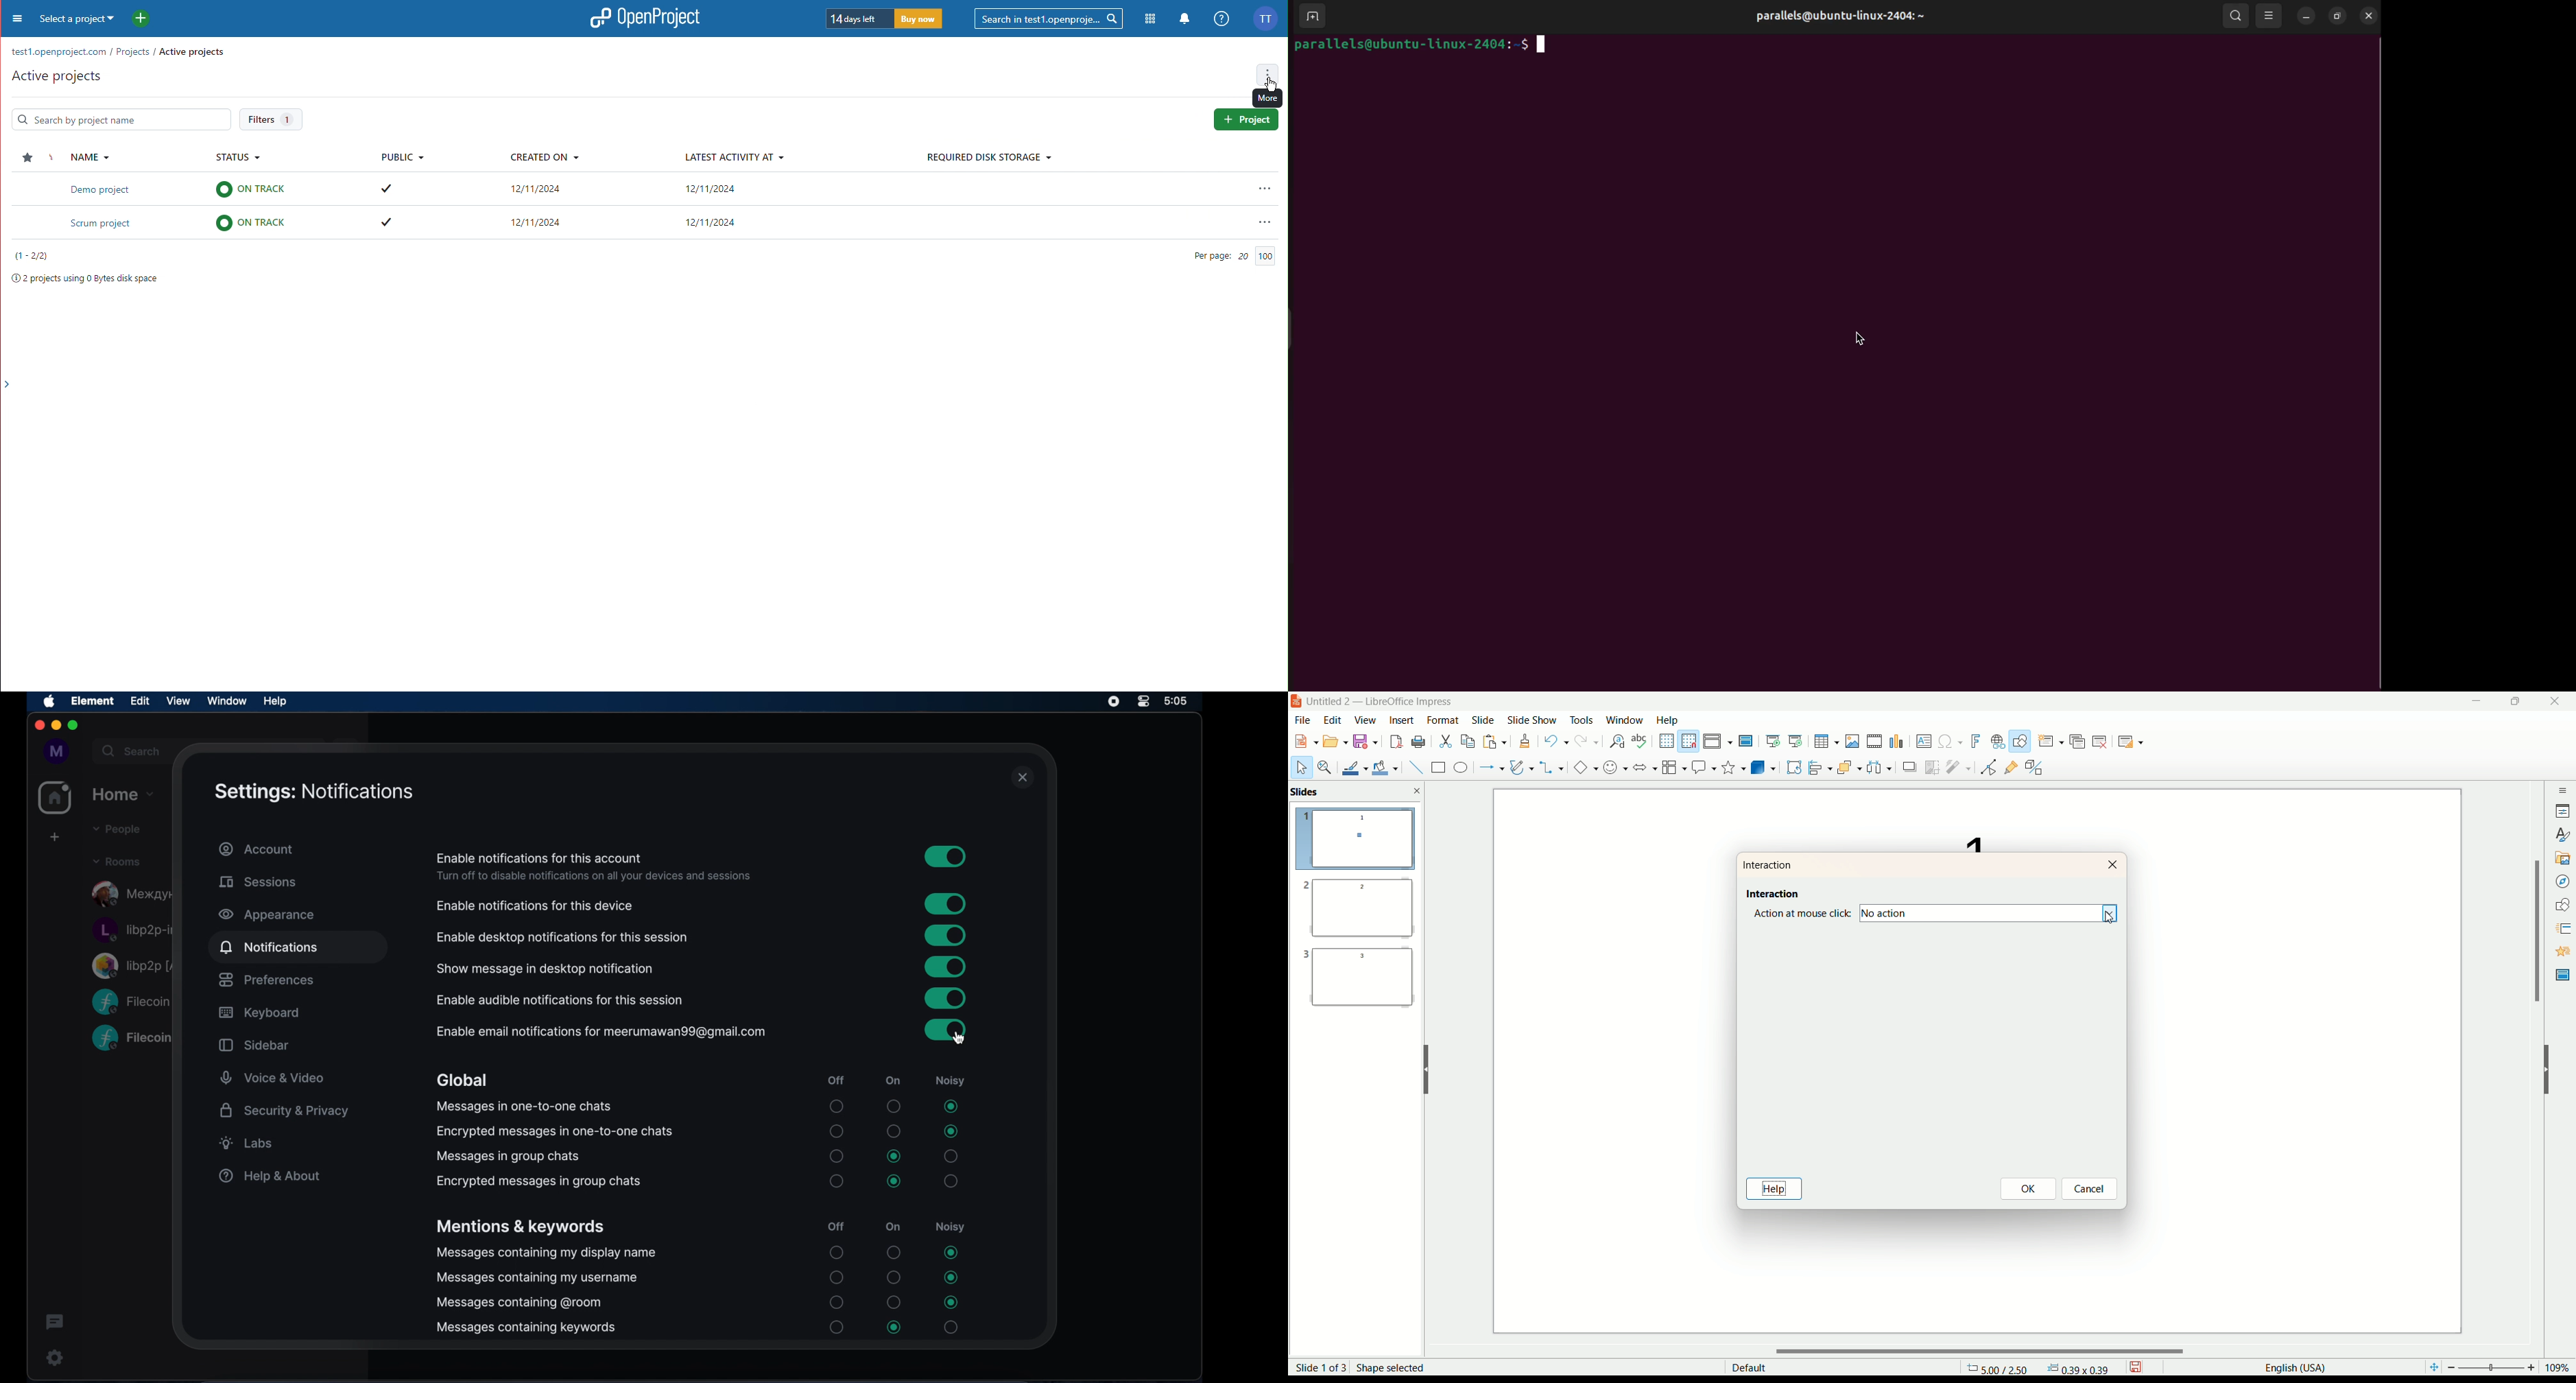  Describe the element at coordinates (268, 946) in the screenshot. I see `notifications` at that location.